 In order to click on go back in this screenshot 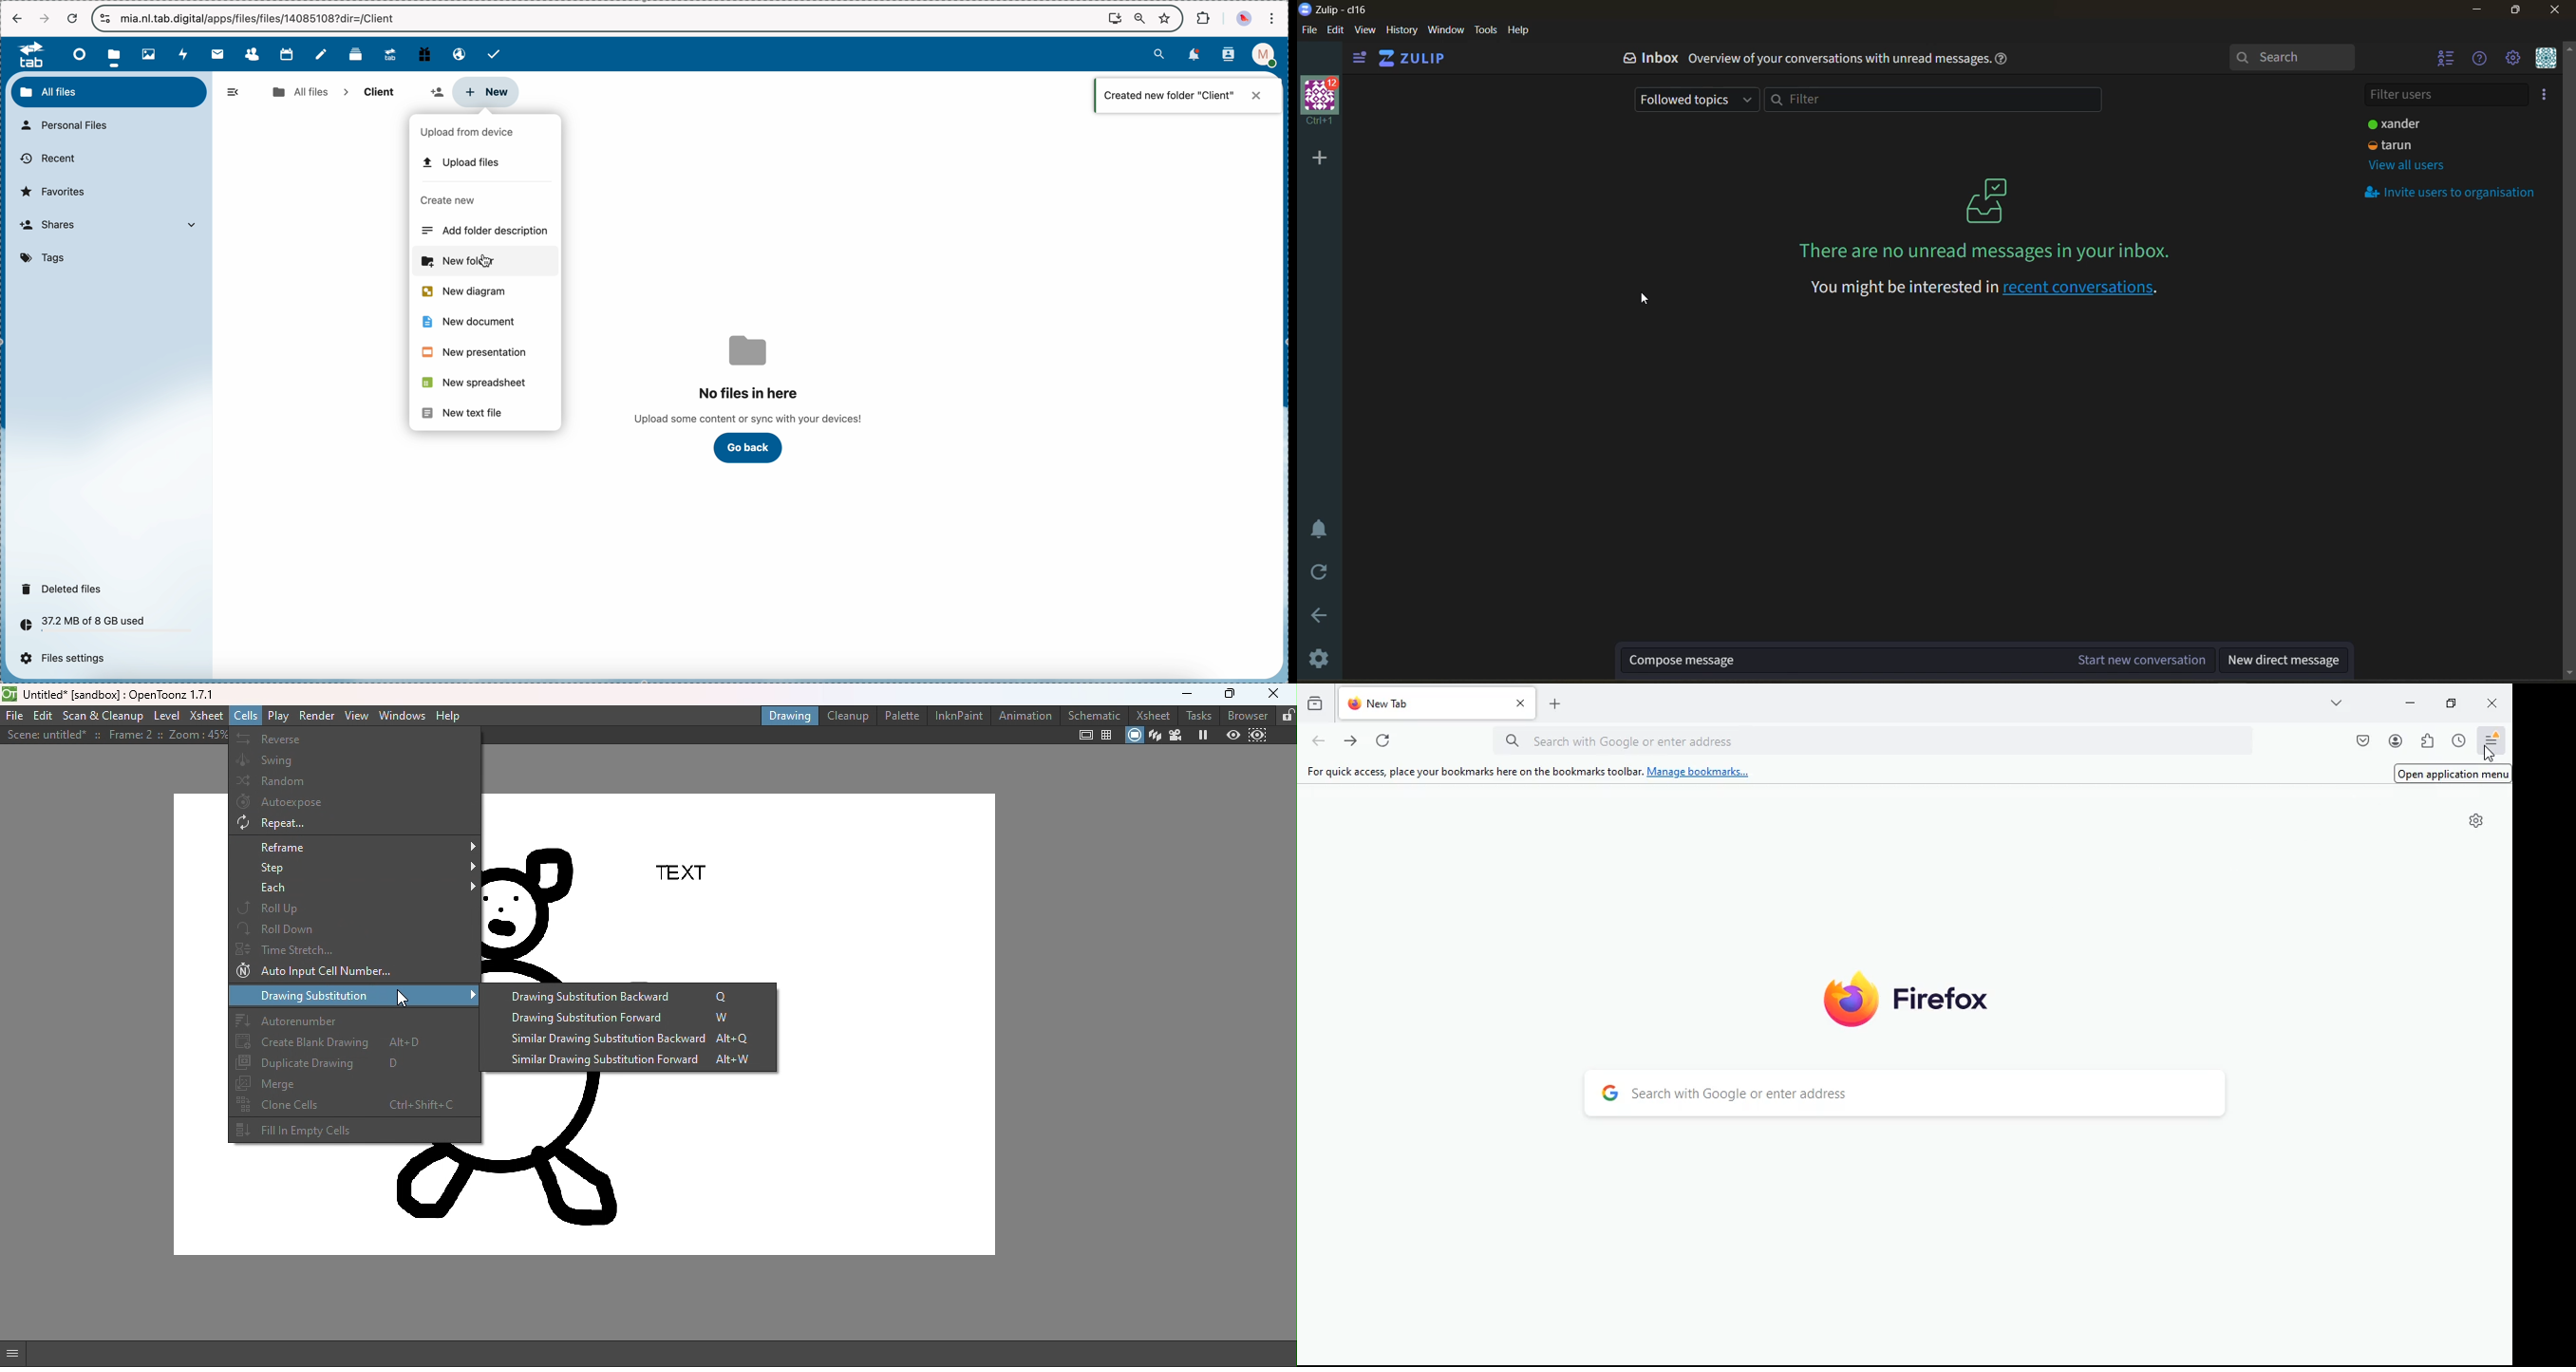, I will do `click(1321, 616)`.